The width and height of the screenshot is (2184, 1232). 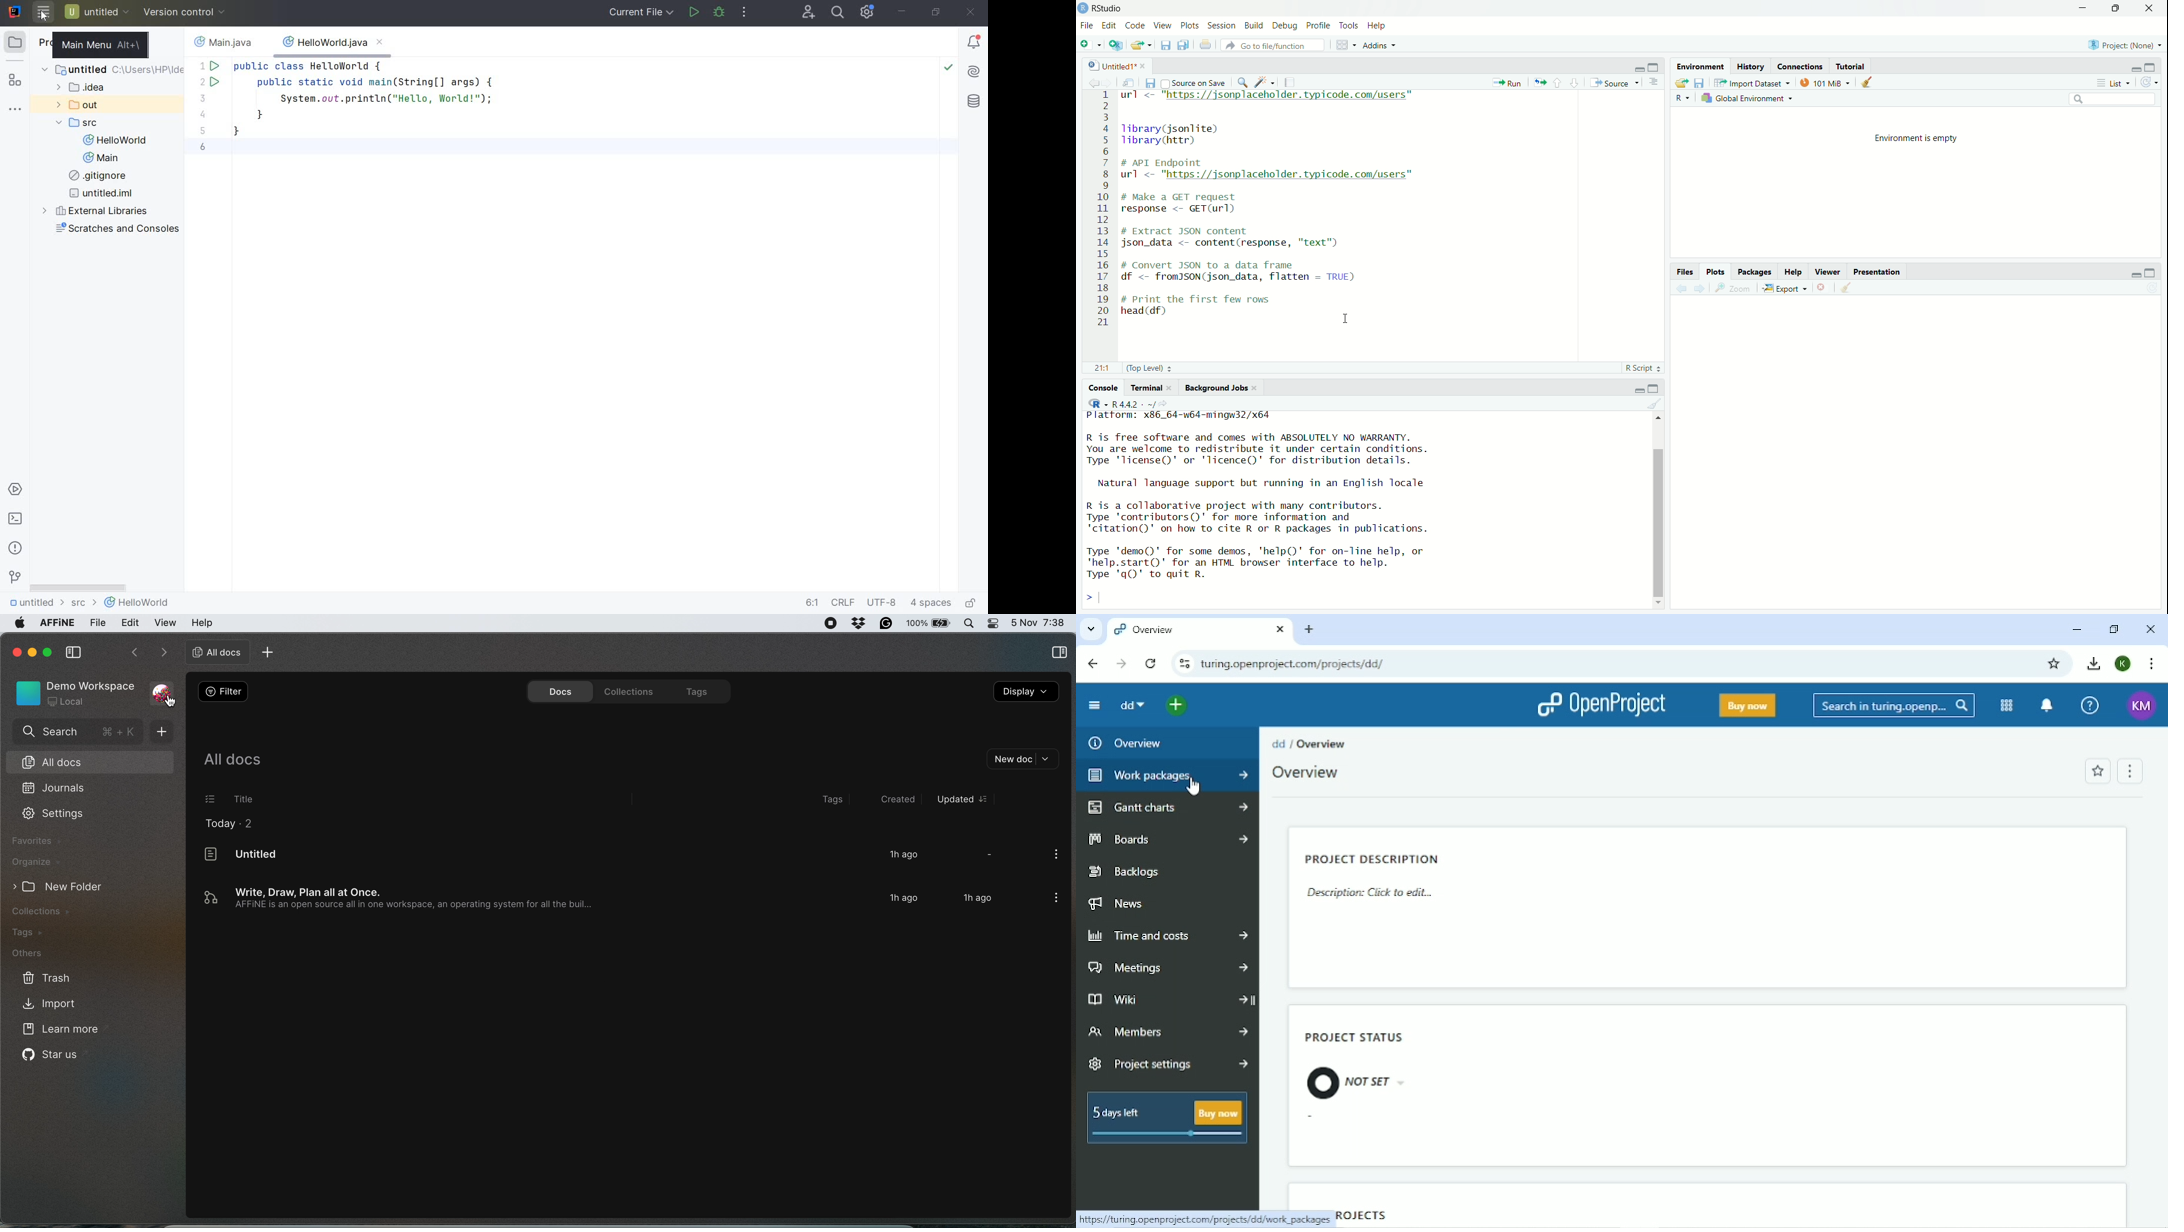 I want to click on Save all open documents, so click(x=1183, y=45).